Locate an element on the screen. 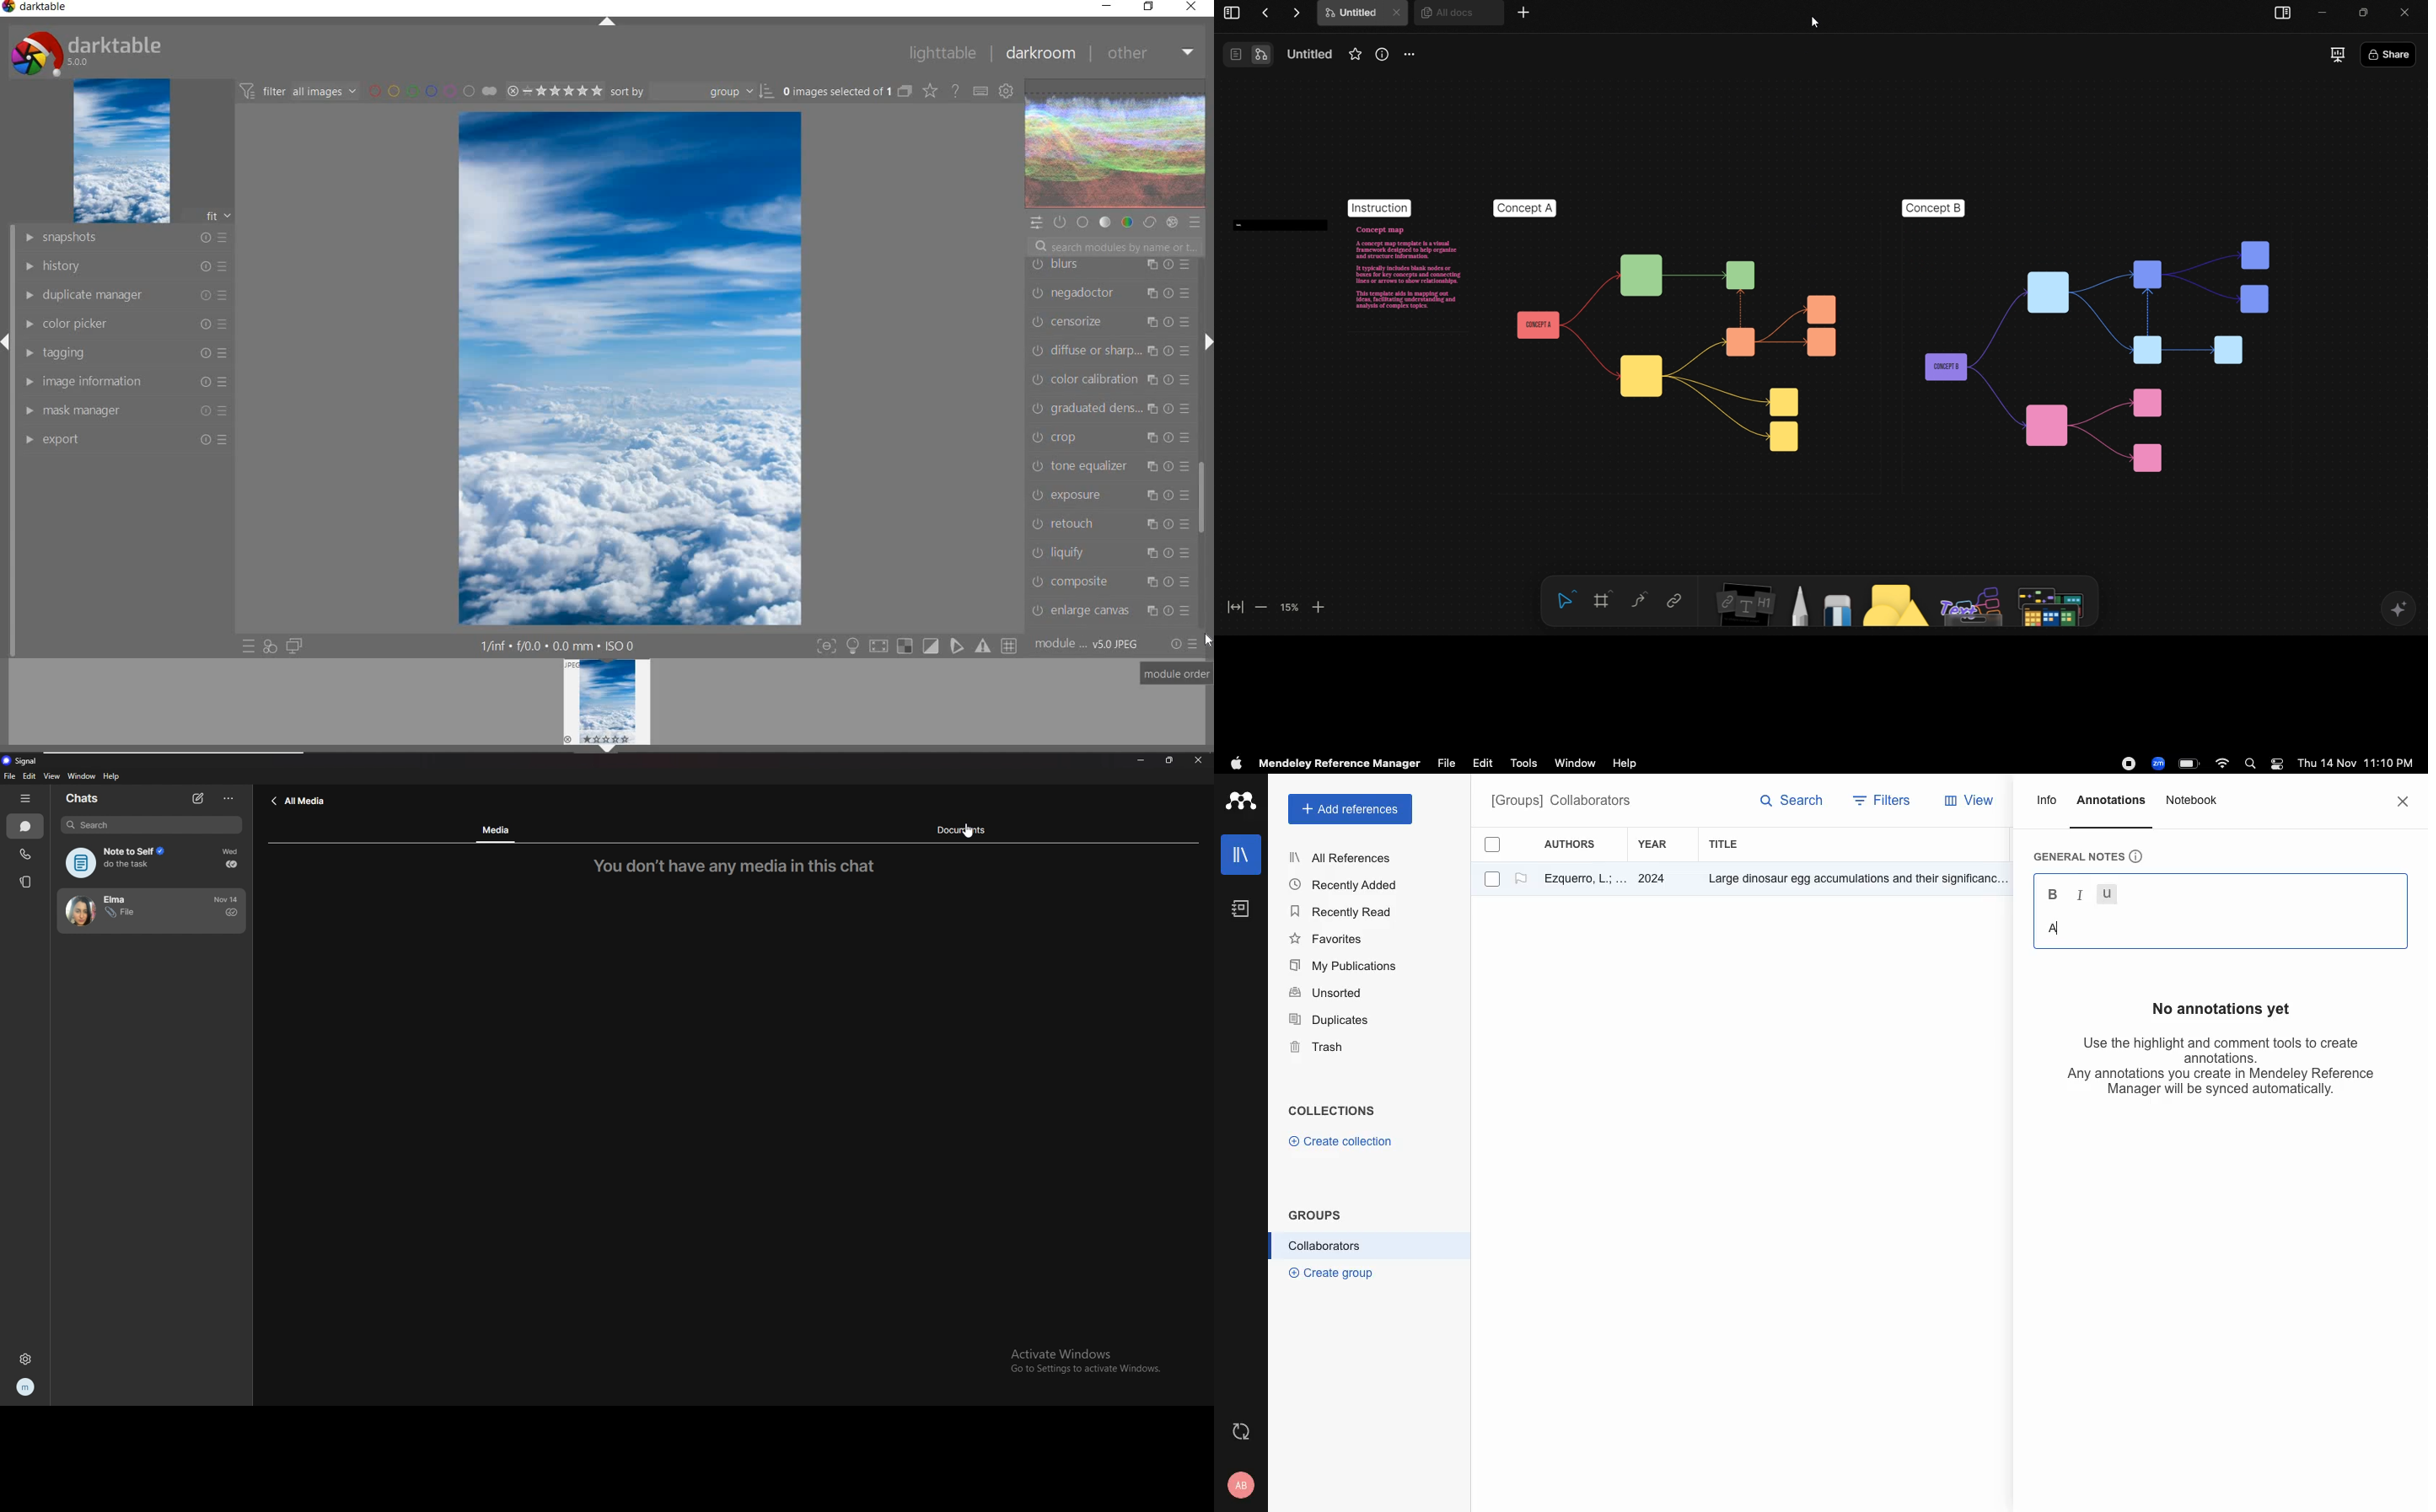 This screenshot has height=1512, width=2436. SEARCH MODULES is located at coordinates (1115, 247).